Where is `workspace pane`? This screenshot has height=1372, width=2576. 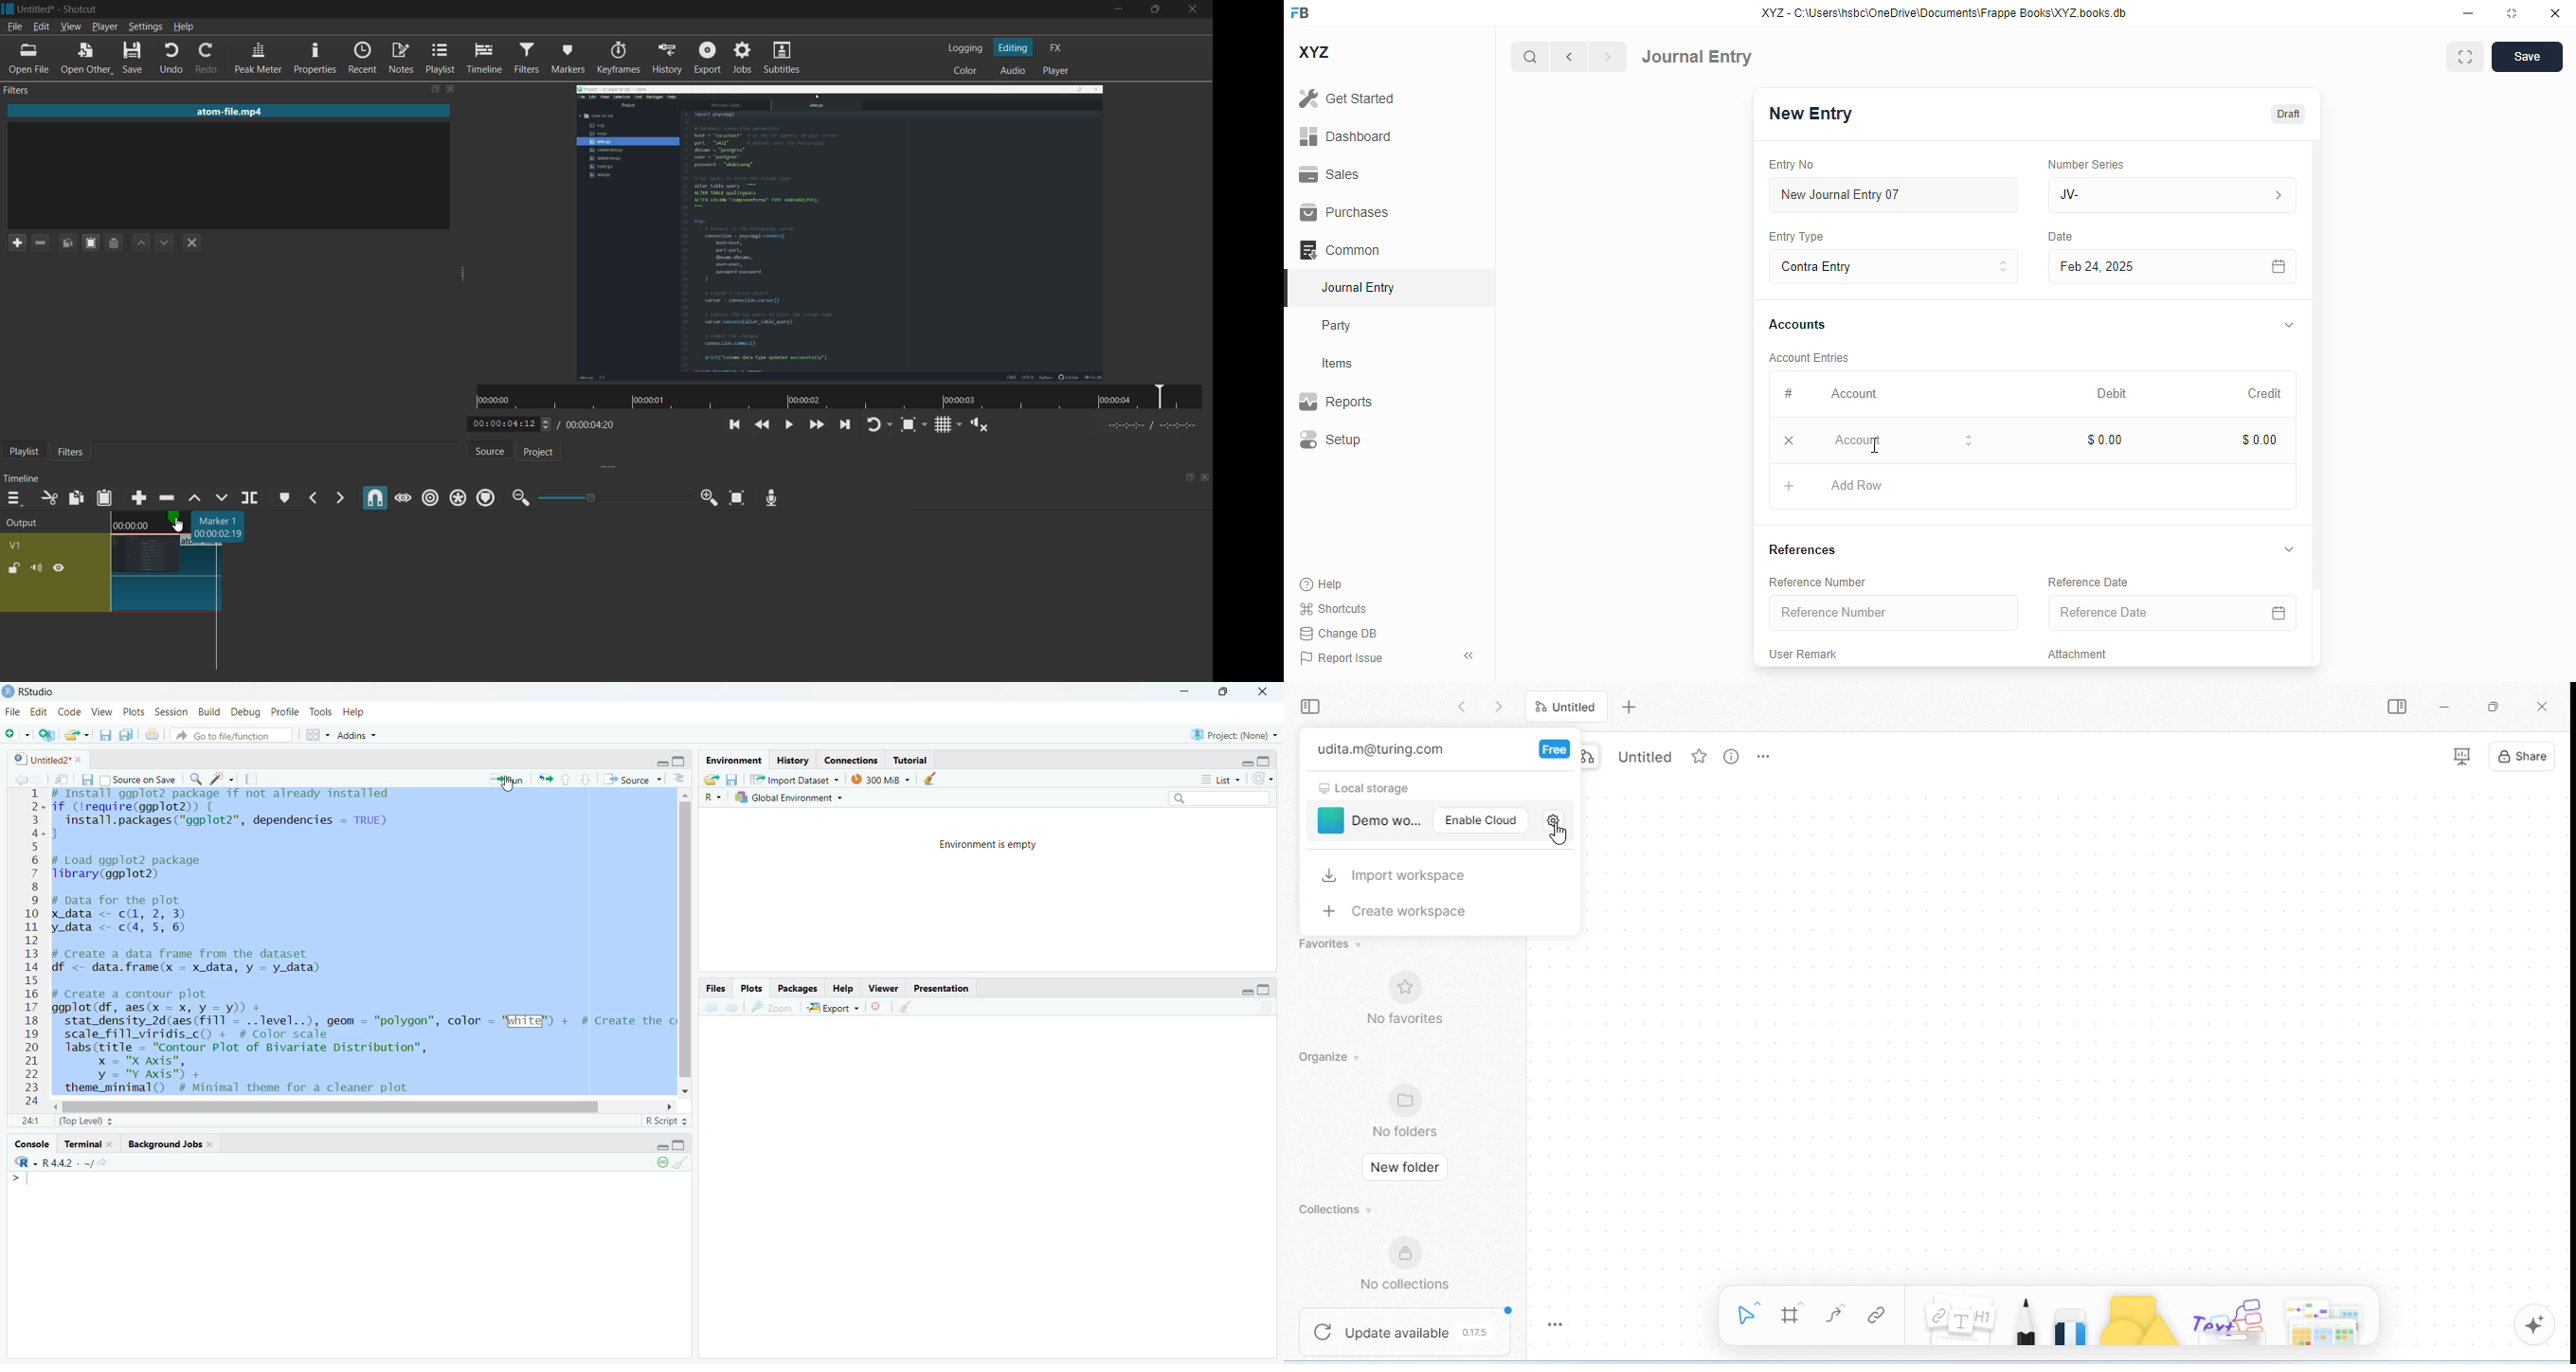 workspace pane is located at coordinates (316, 733).